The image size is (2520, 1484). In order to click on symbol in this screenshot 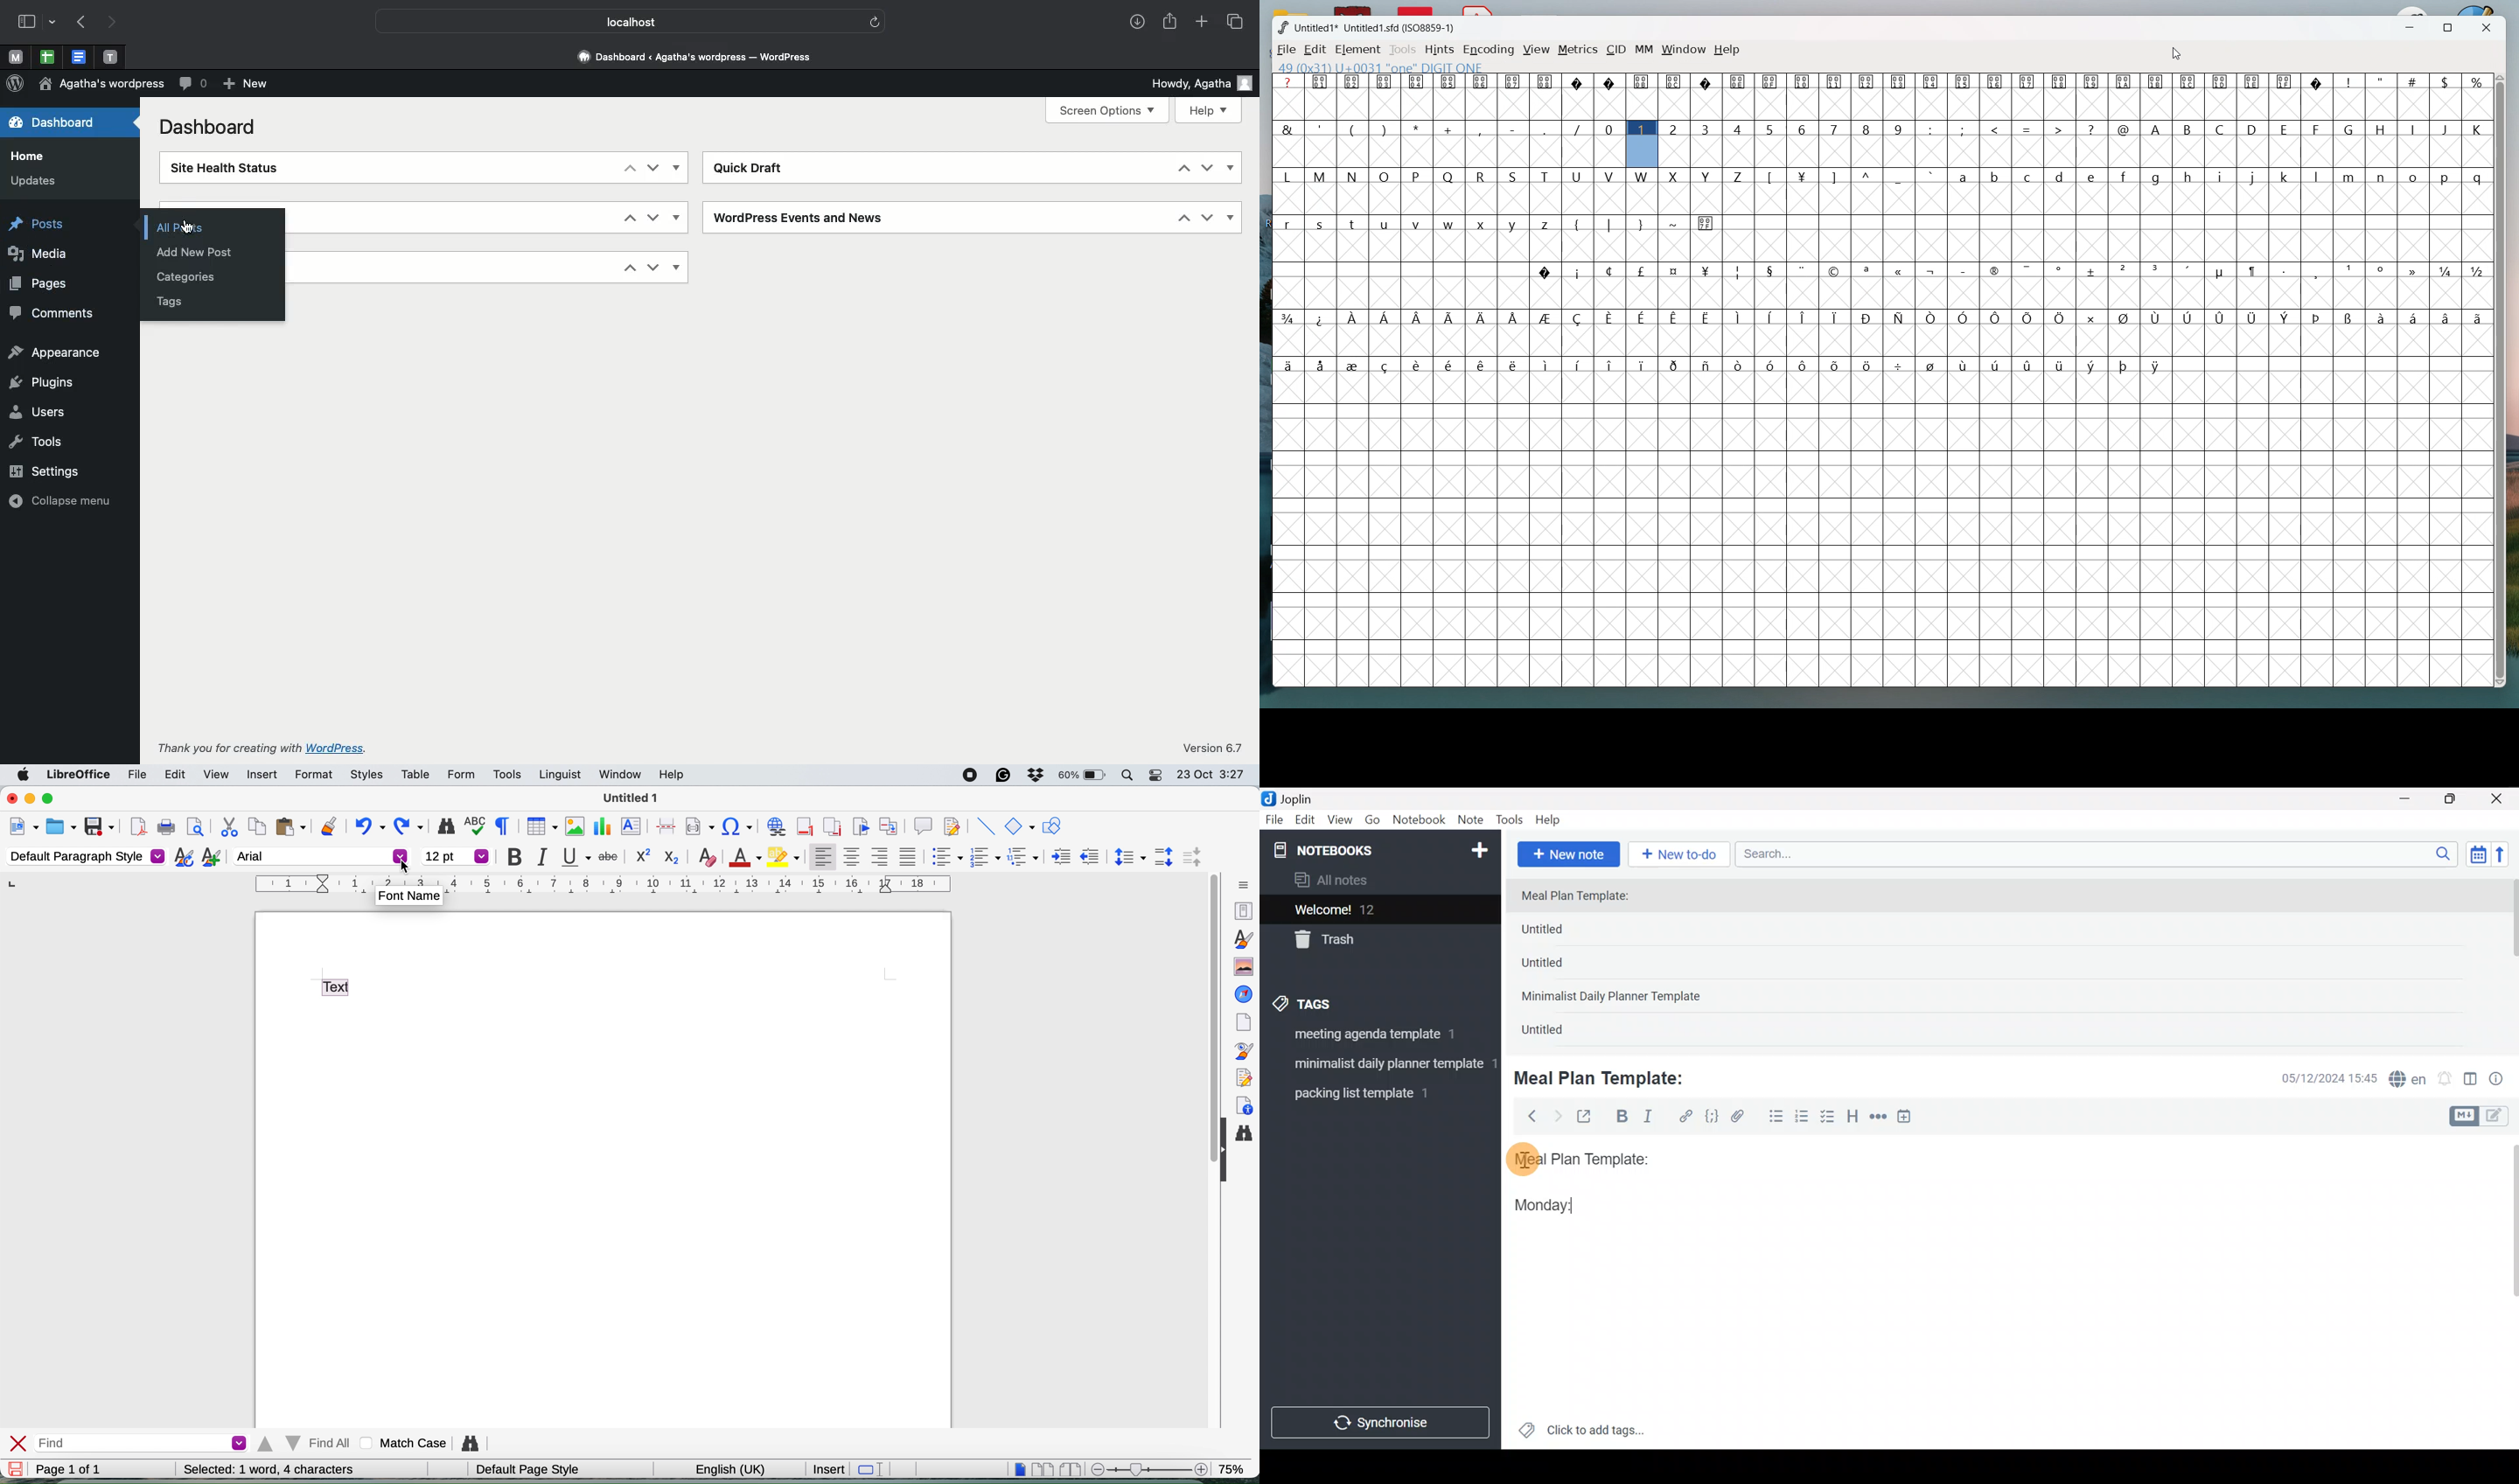, I will do `click(1899, 82)`.